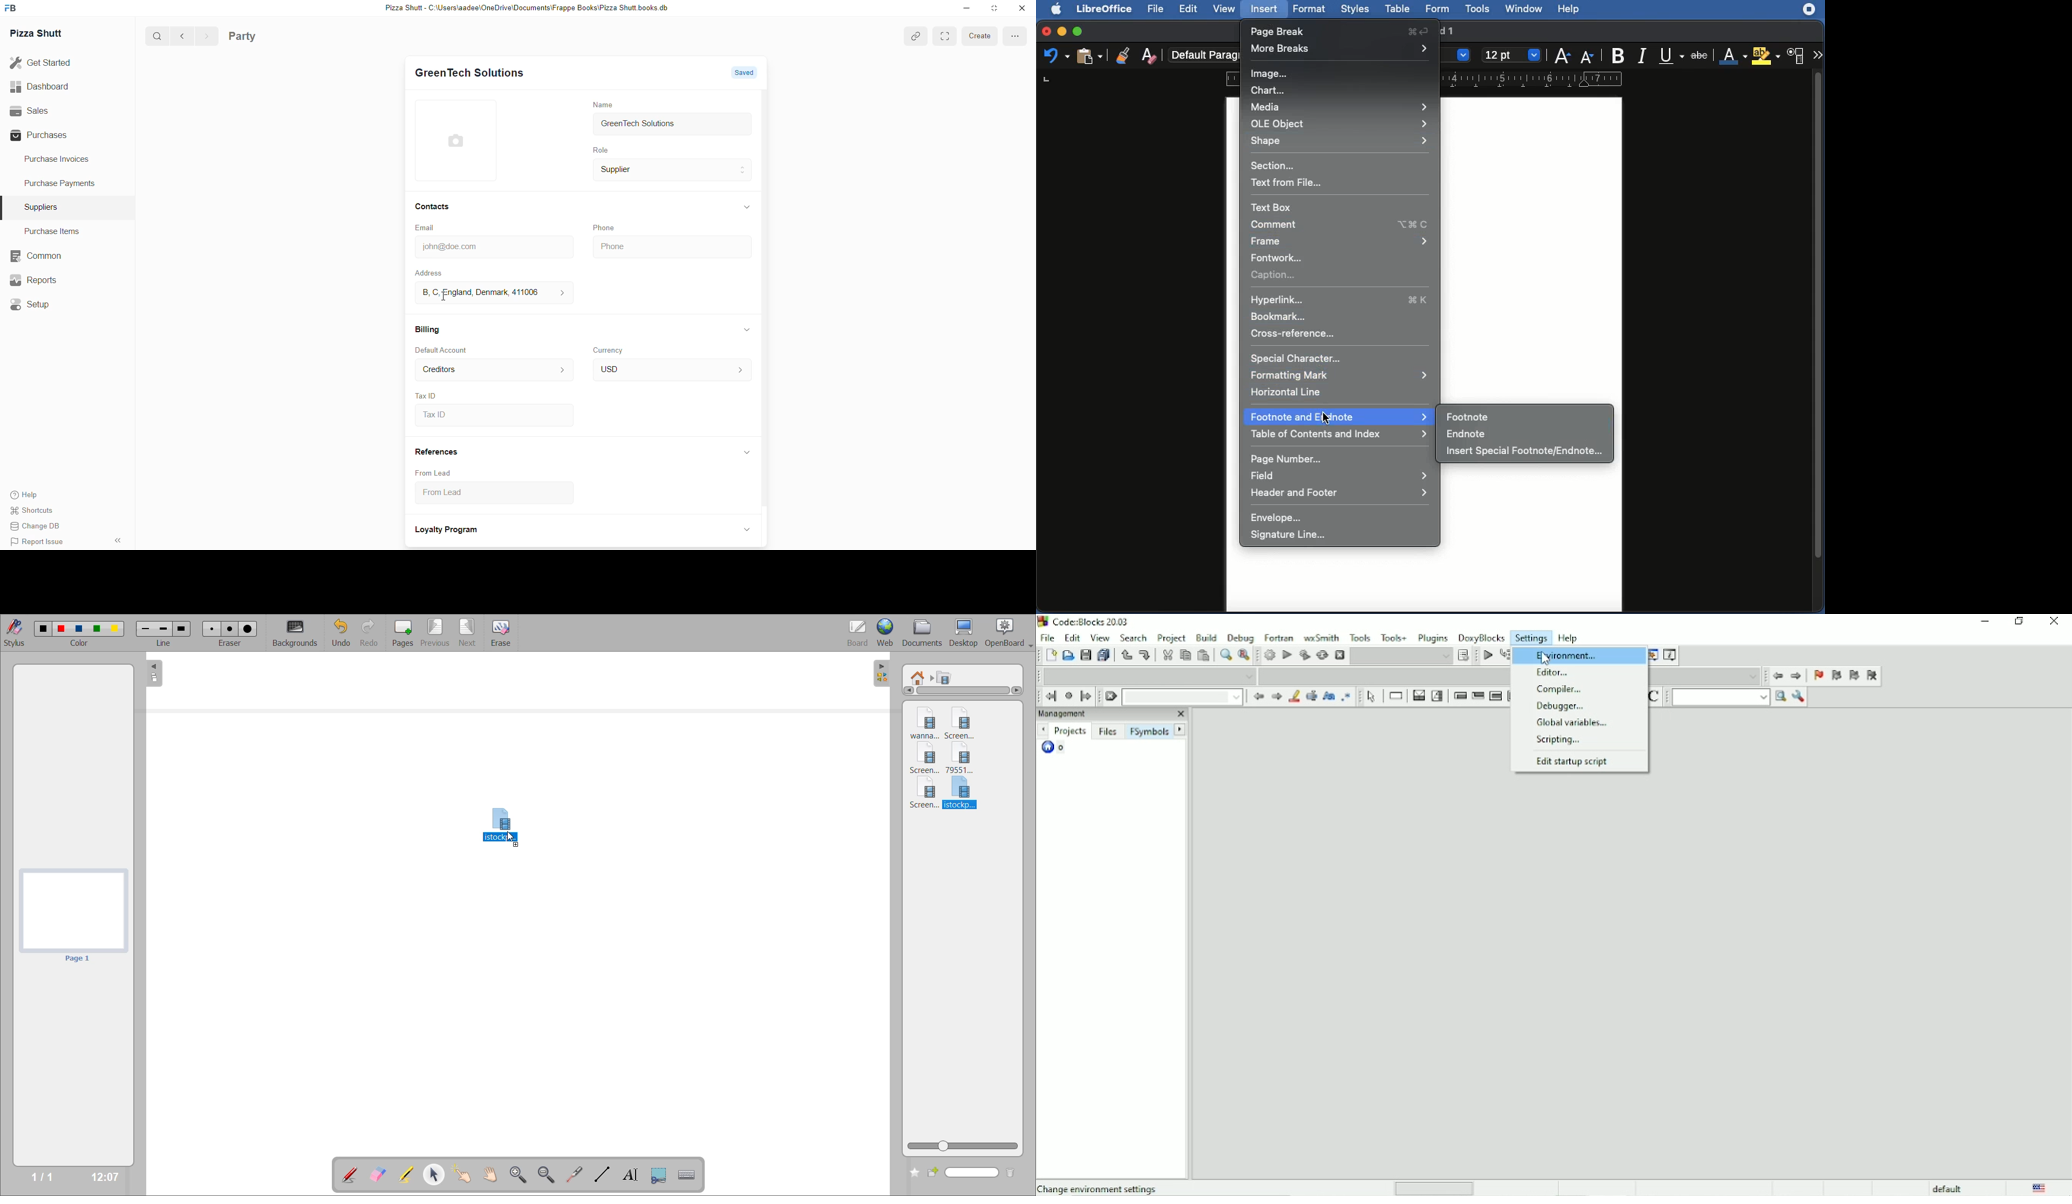  I want to click on fullscreen, so click(1014, 37).